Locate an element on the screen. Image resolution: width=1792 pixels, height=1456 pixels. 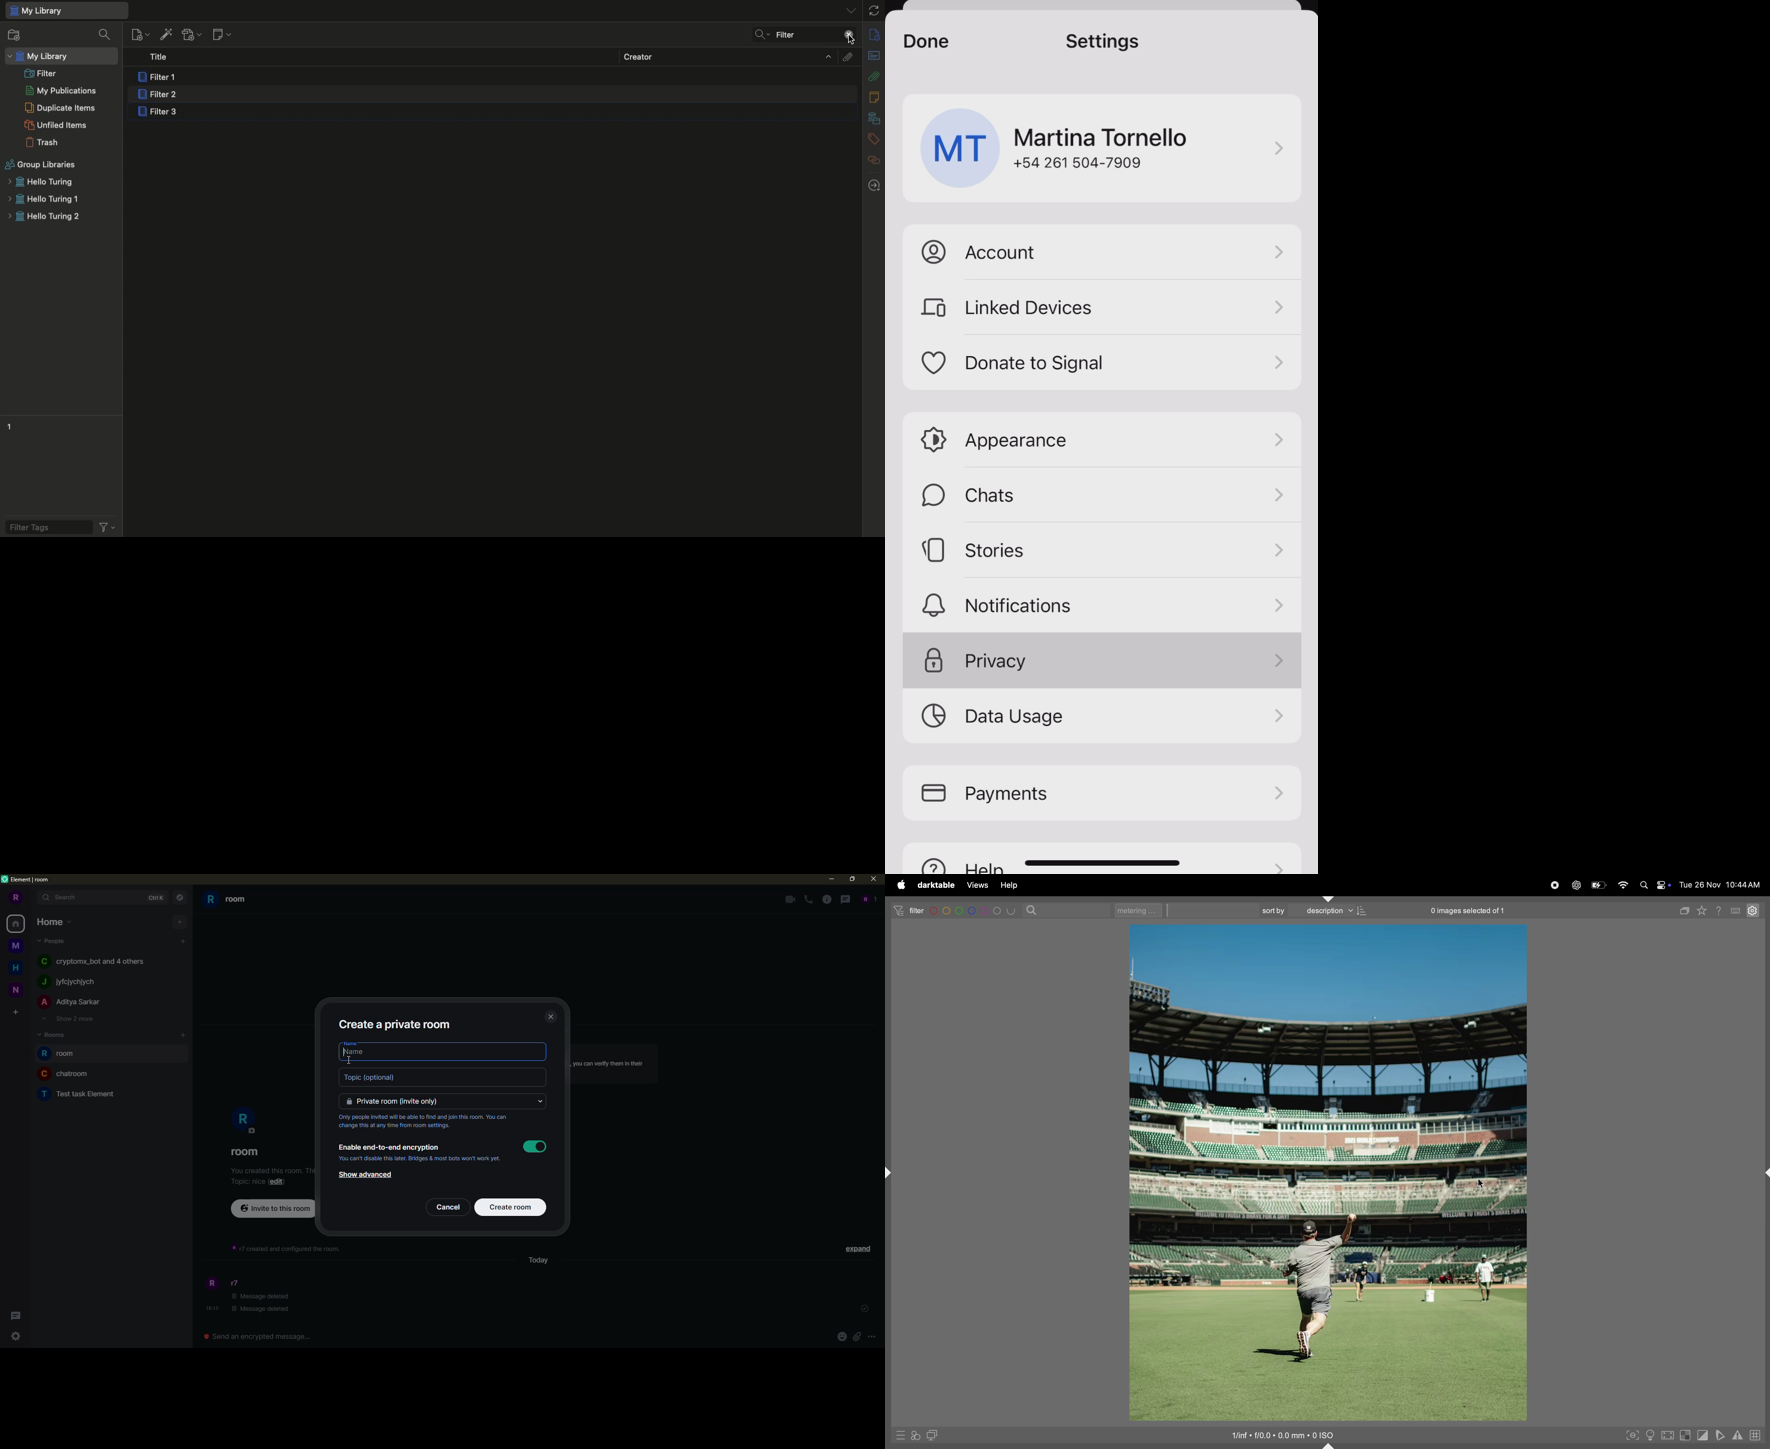
New item is located at coordinates (140, 34).